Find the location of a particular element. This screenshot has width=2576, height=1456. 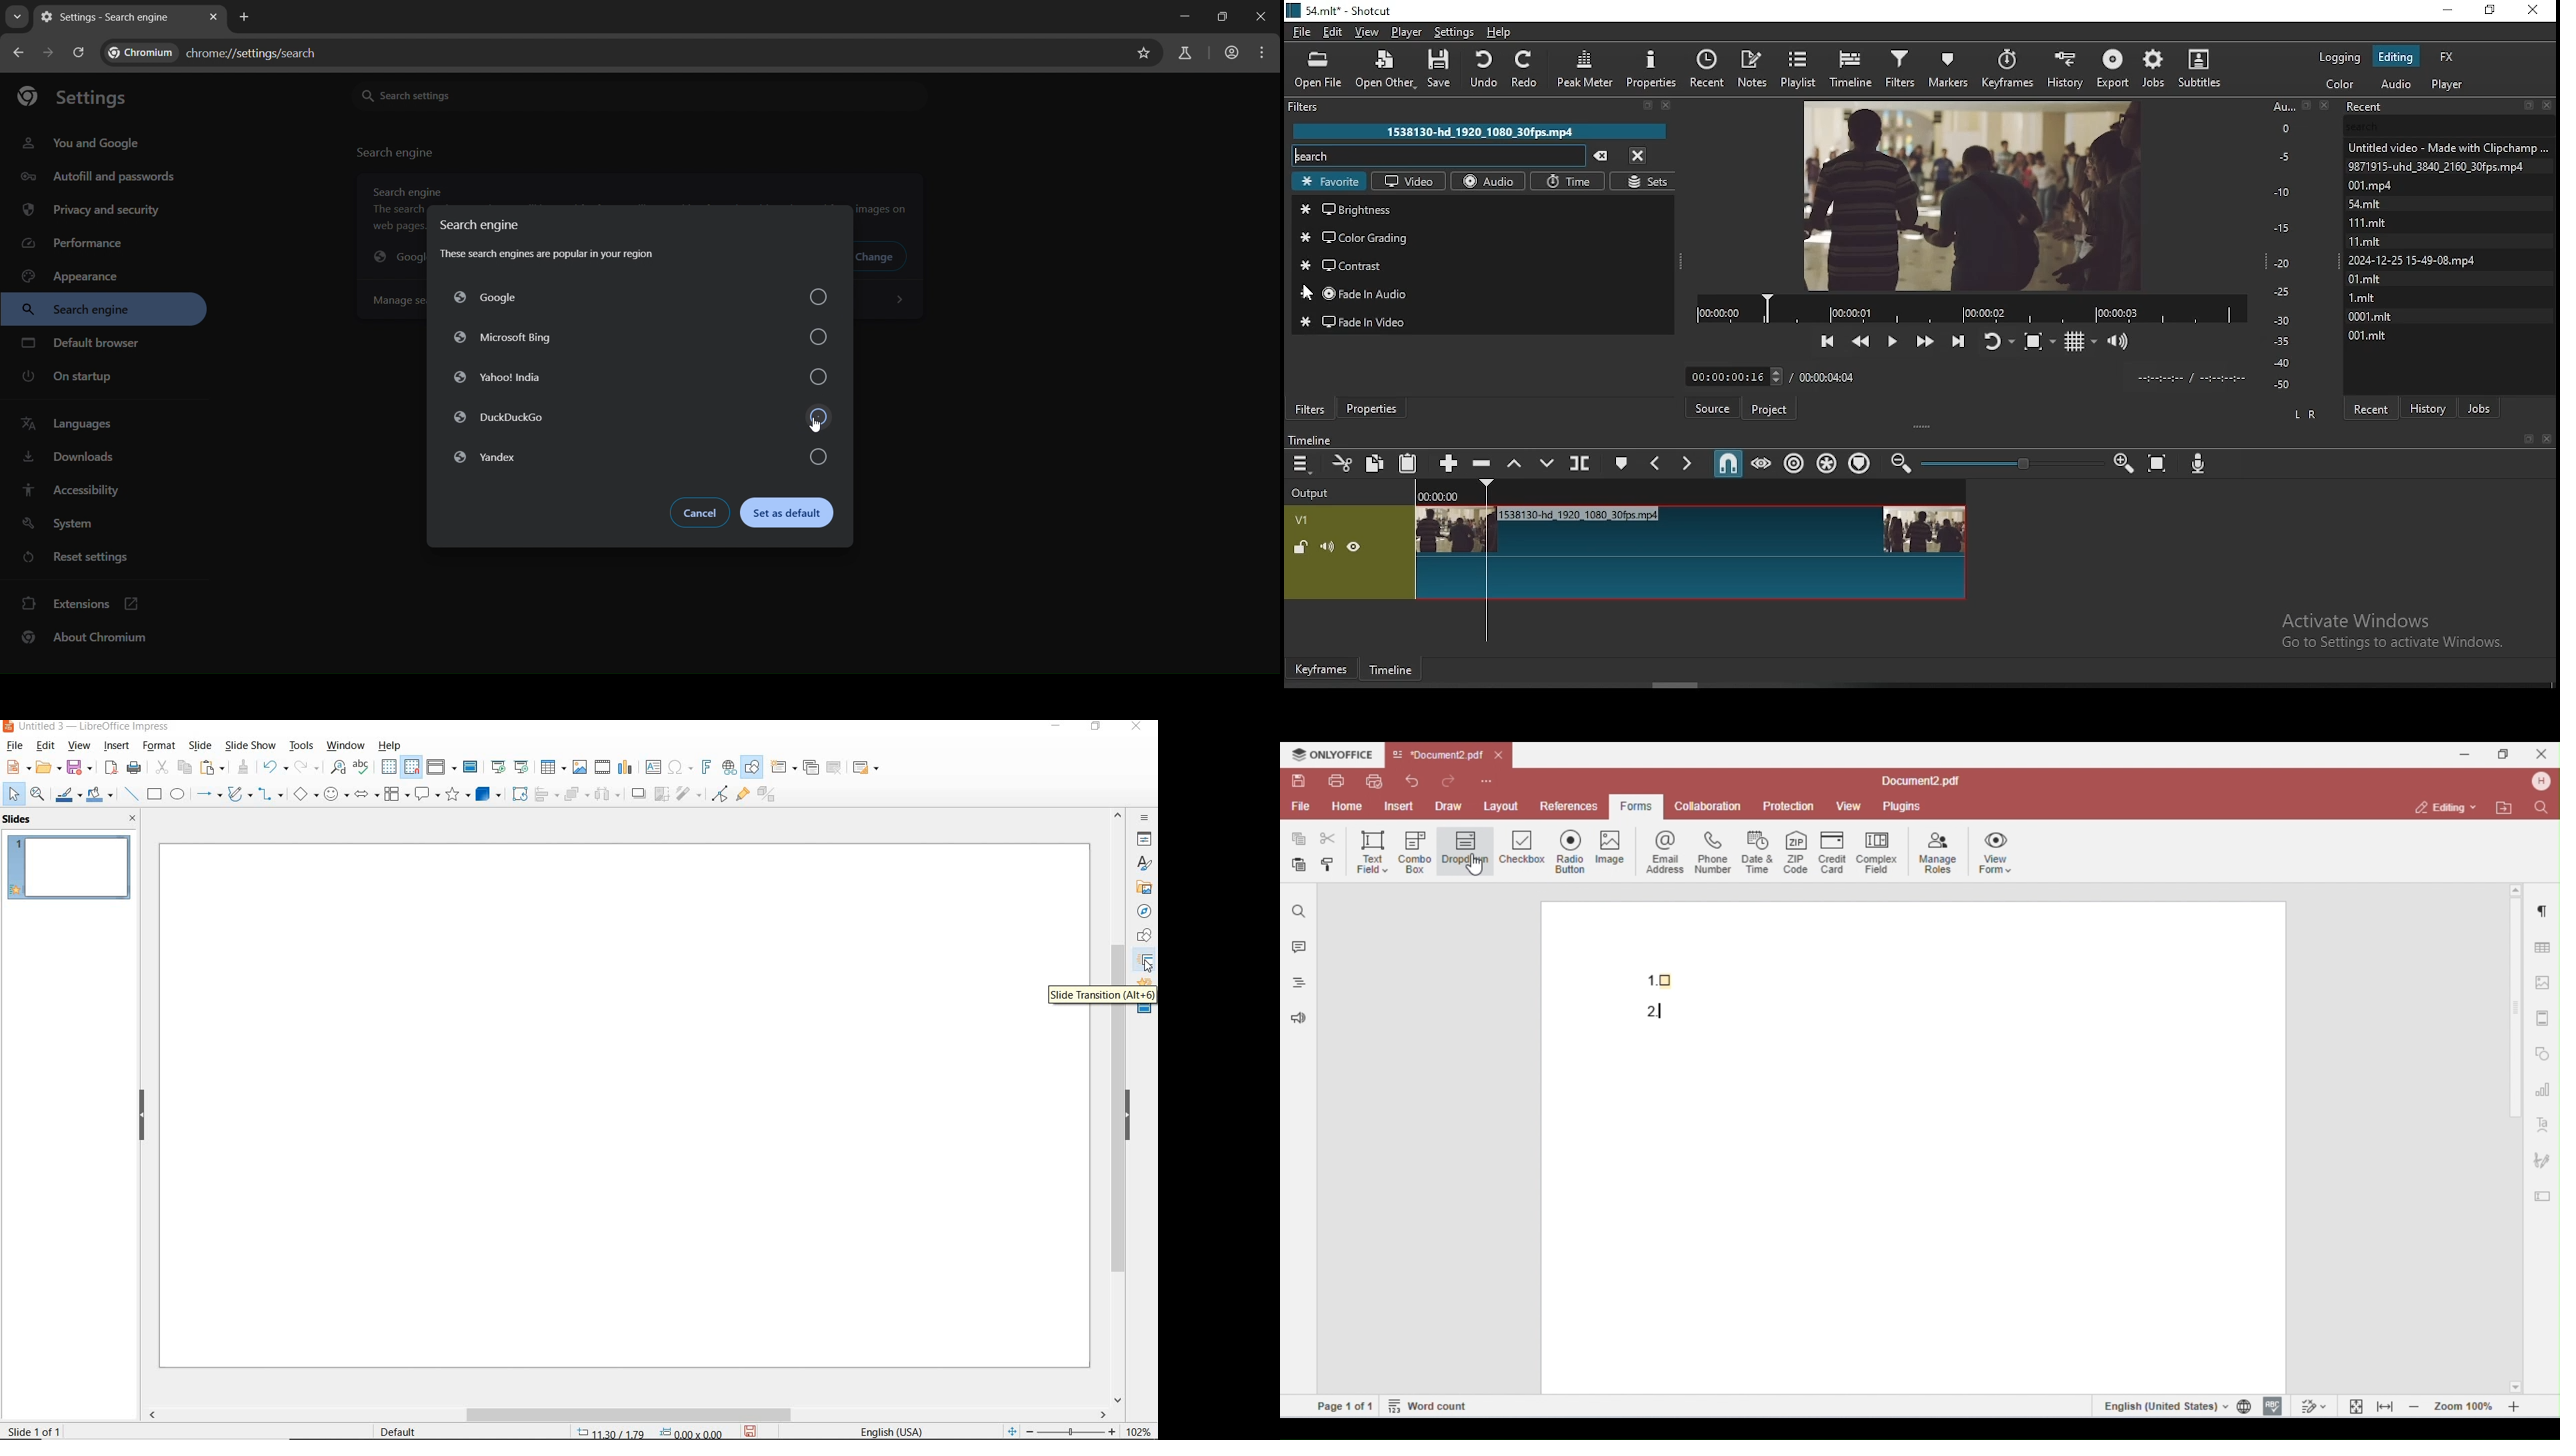

SIDEBAR SETTINGS is located at coordinates (1145, 819).